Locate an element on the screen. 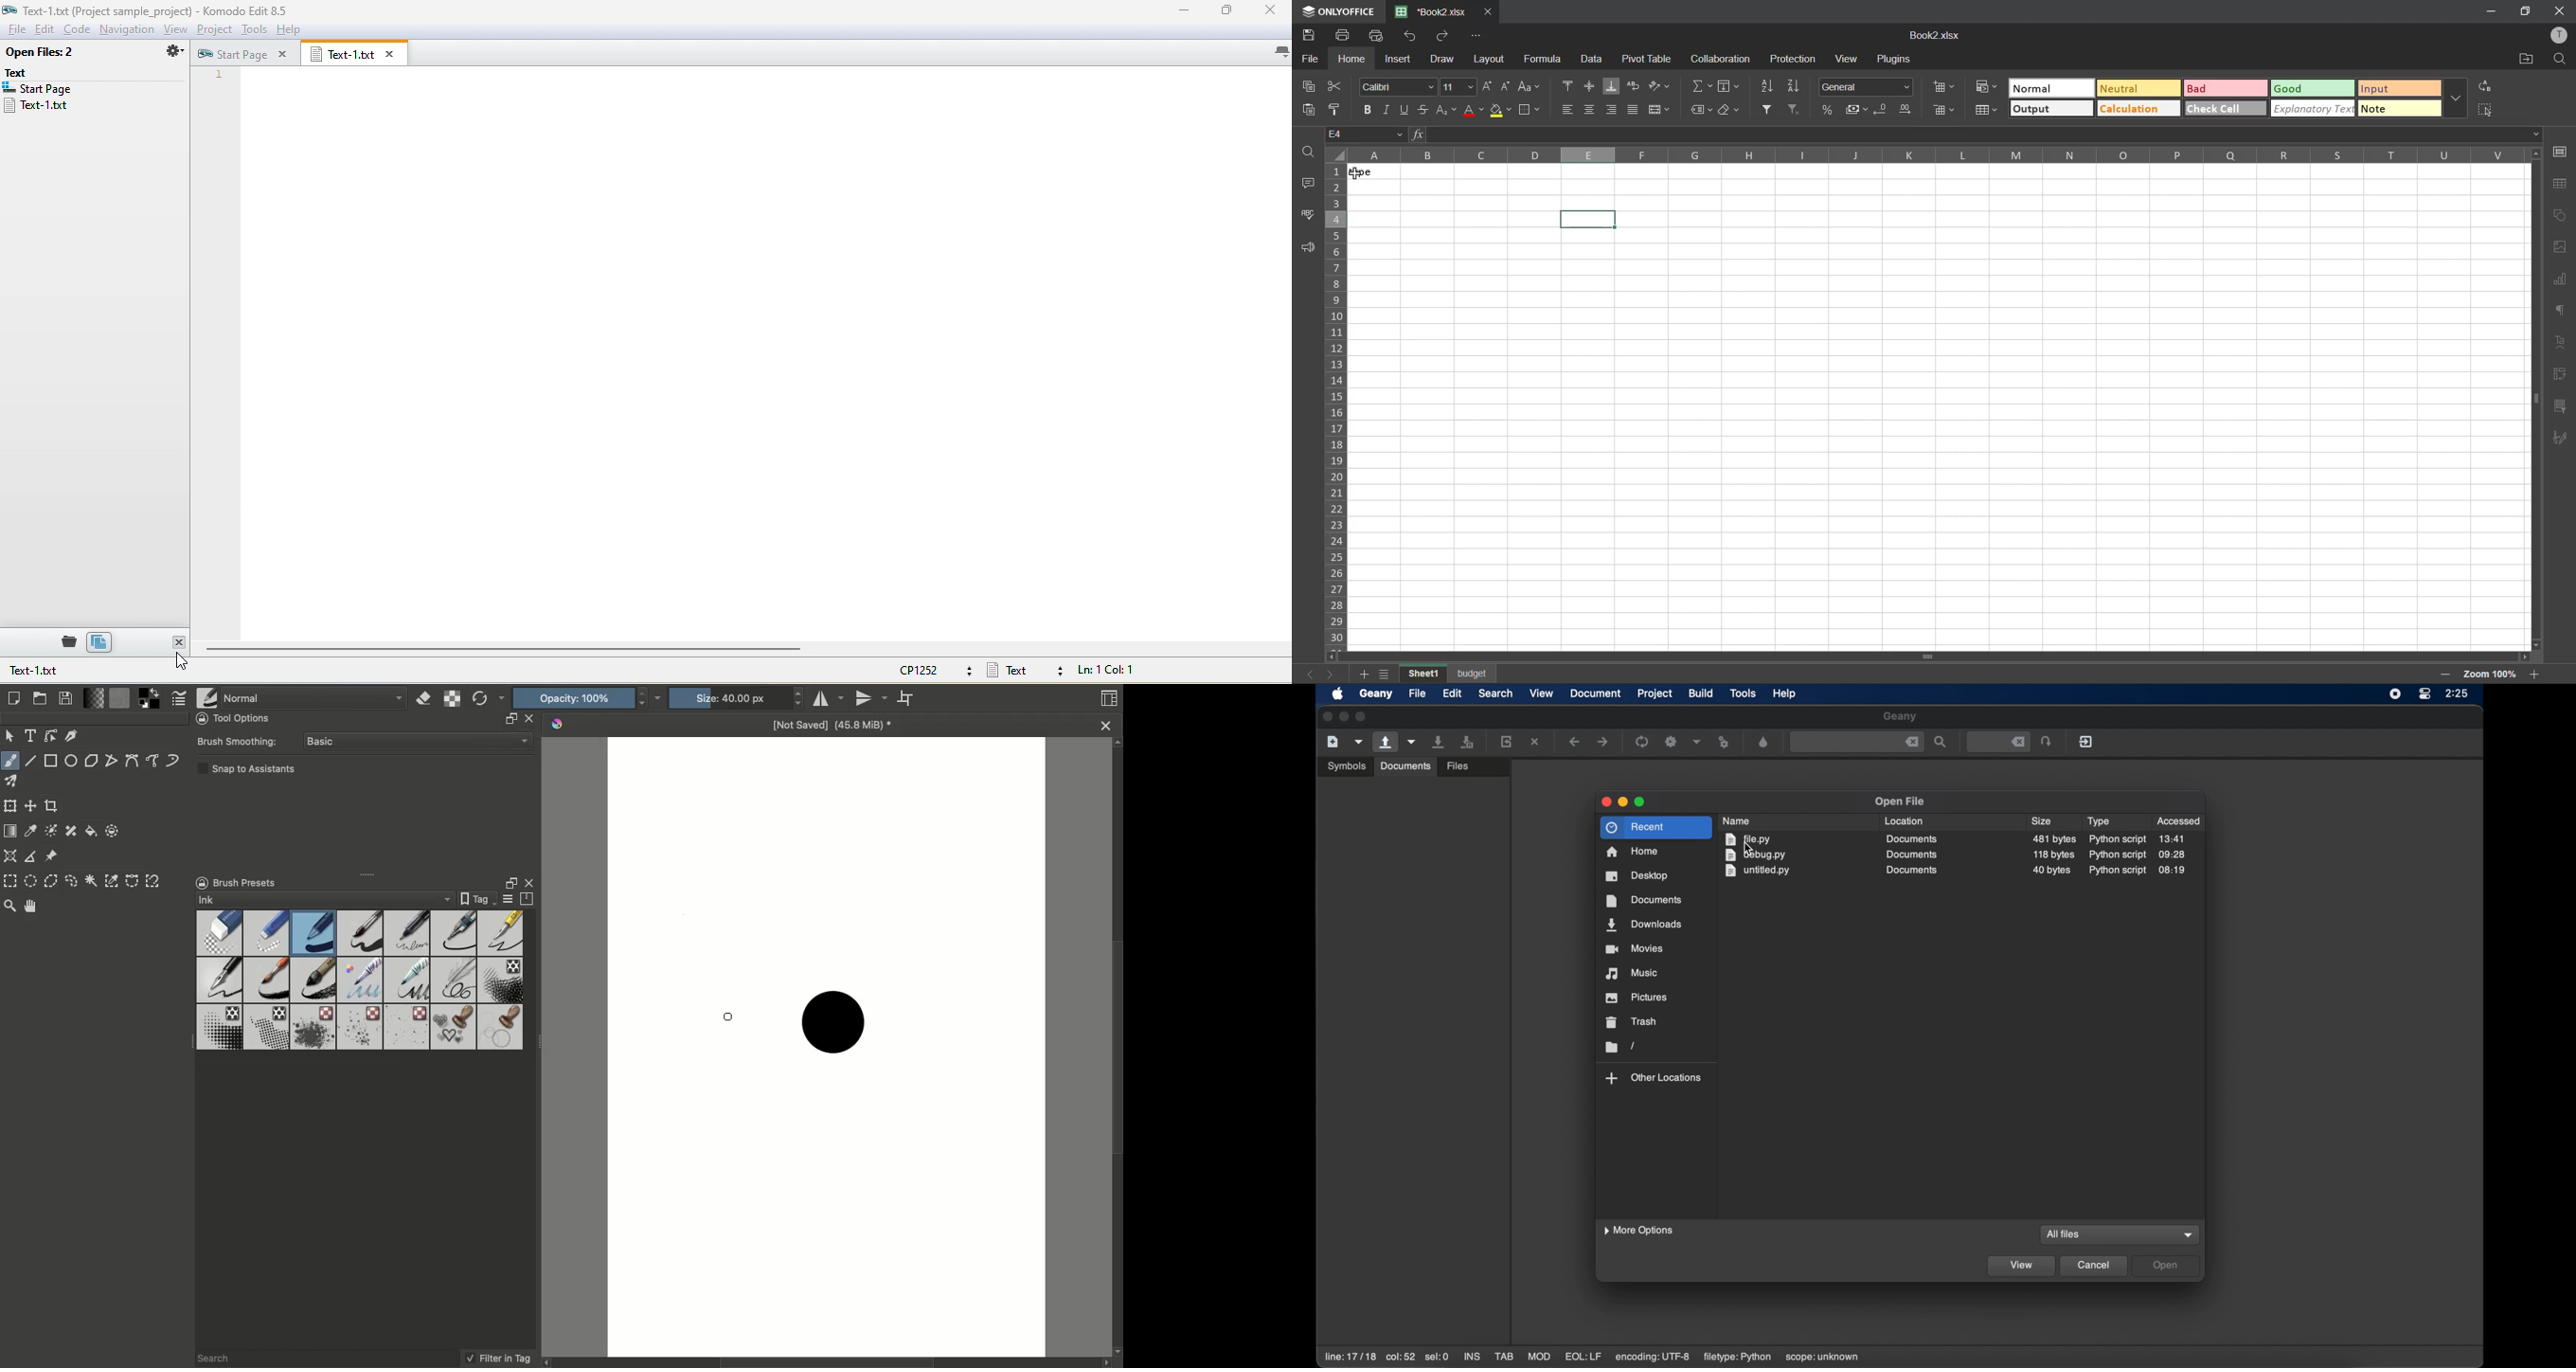 This screenshot has width=2576, height=1372. open recent file is located at coordinates (1413, 742).